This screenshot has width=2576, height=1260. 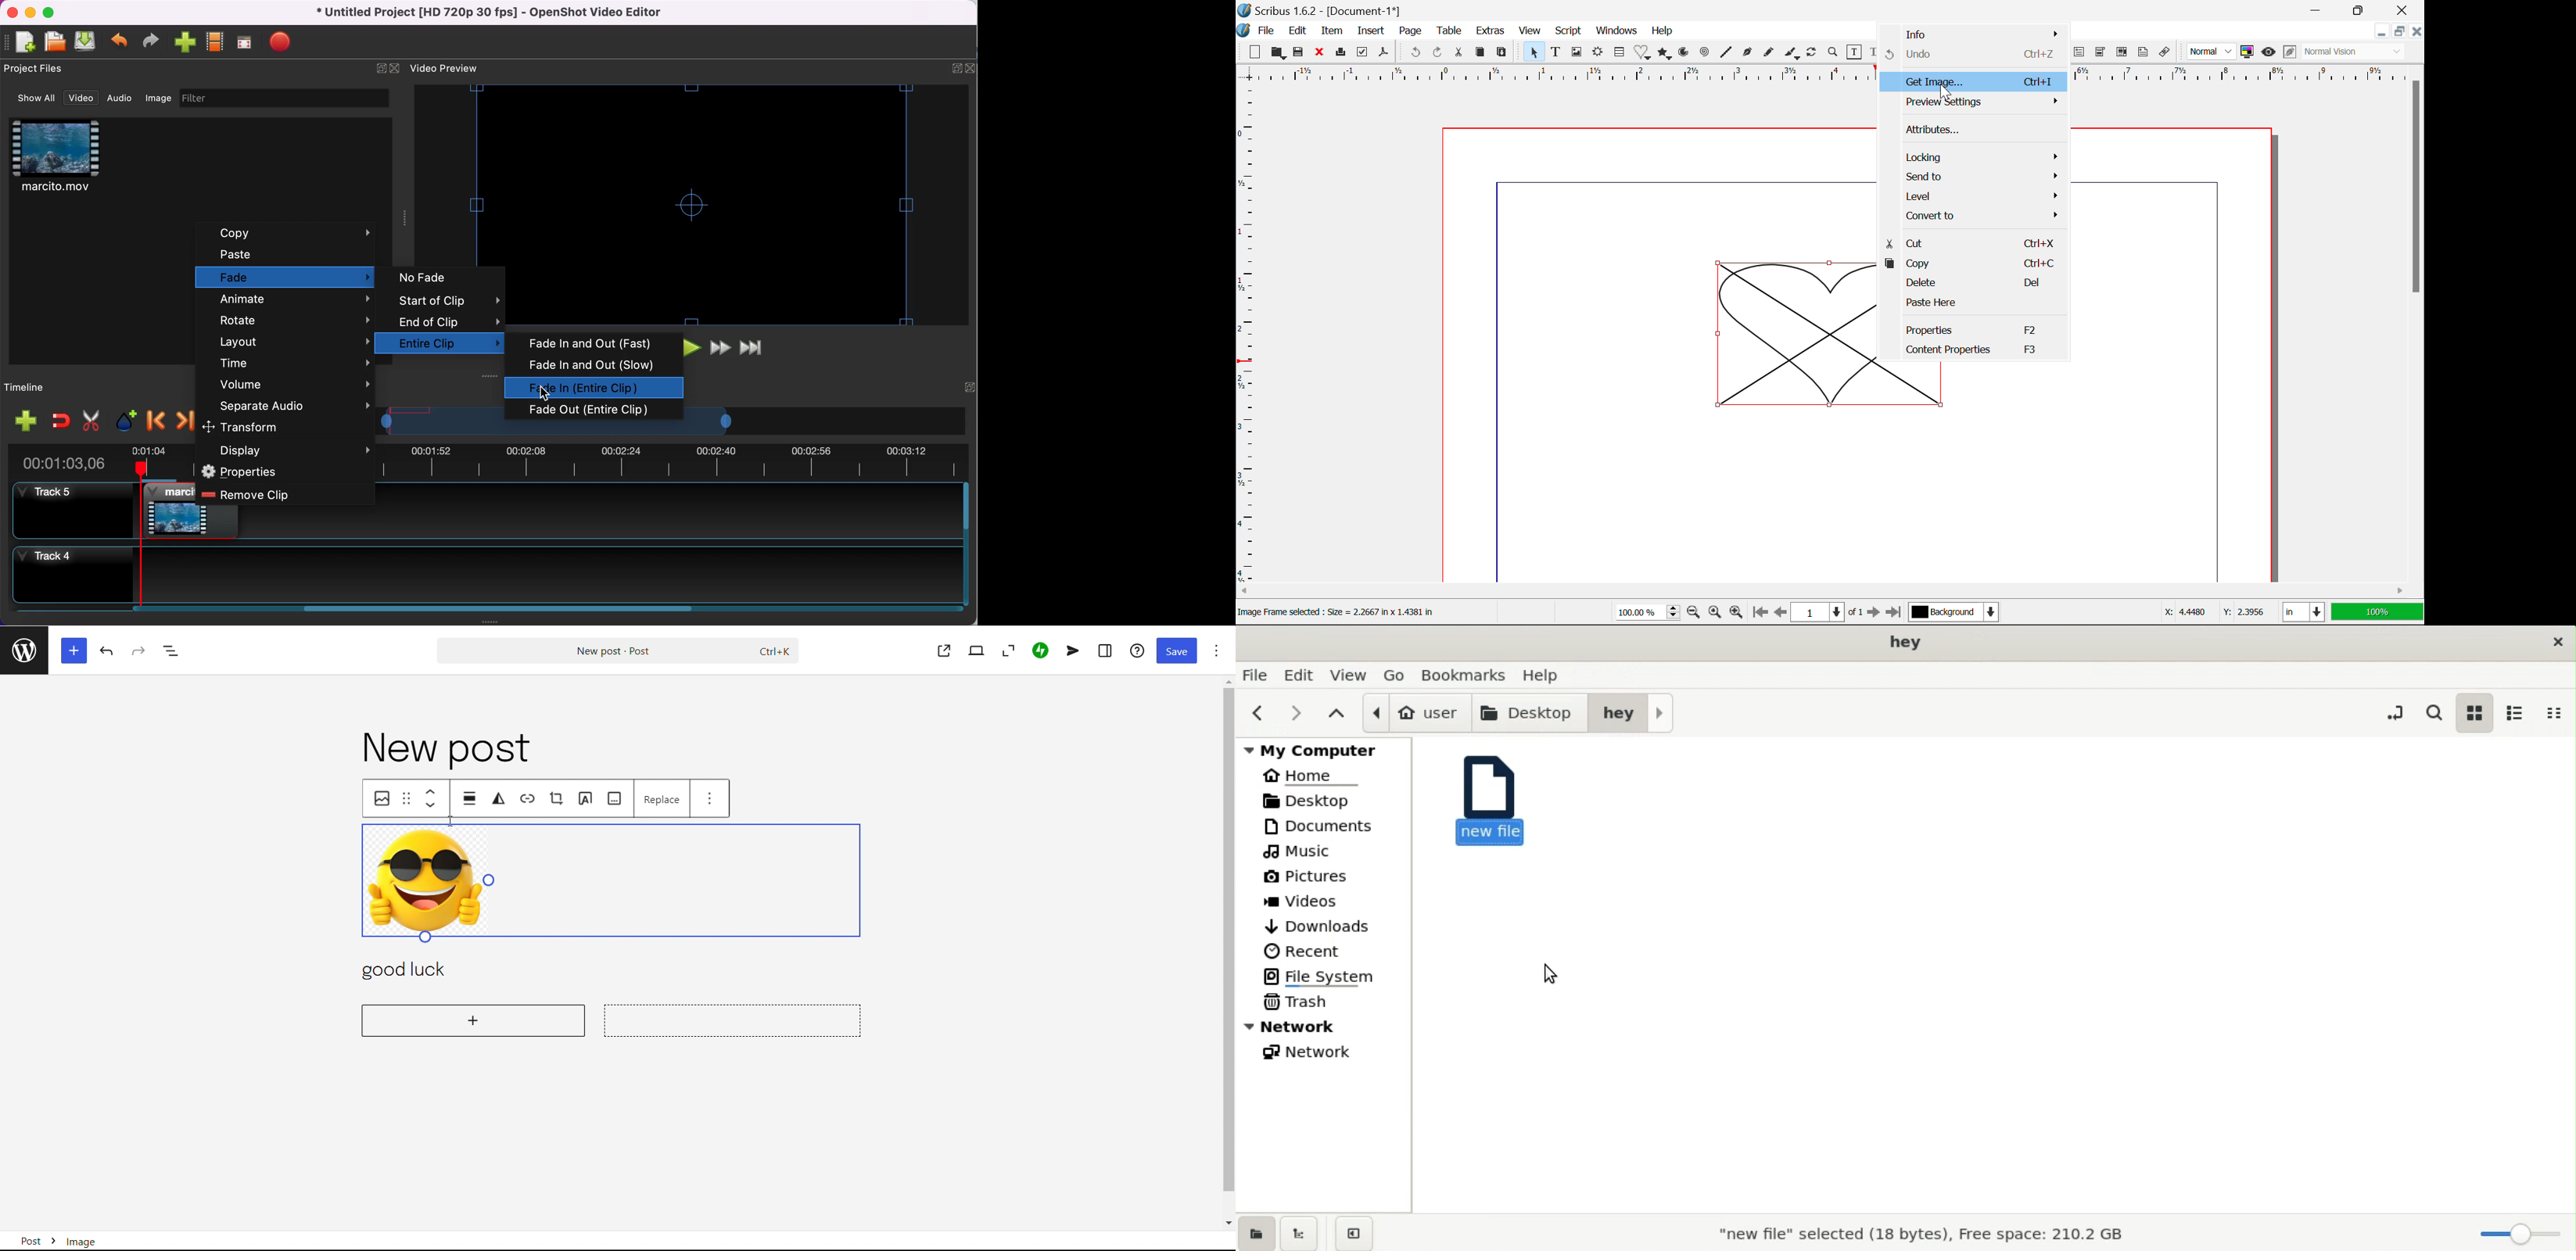 I want to click on Image Frame selected : Size = 2.2667 in x 1.4381 in, so click(x=1337, y=612).